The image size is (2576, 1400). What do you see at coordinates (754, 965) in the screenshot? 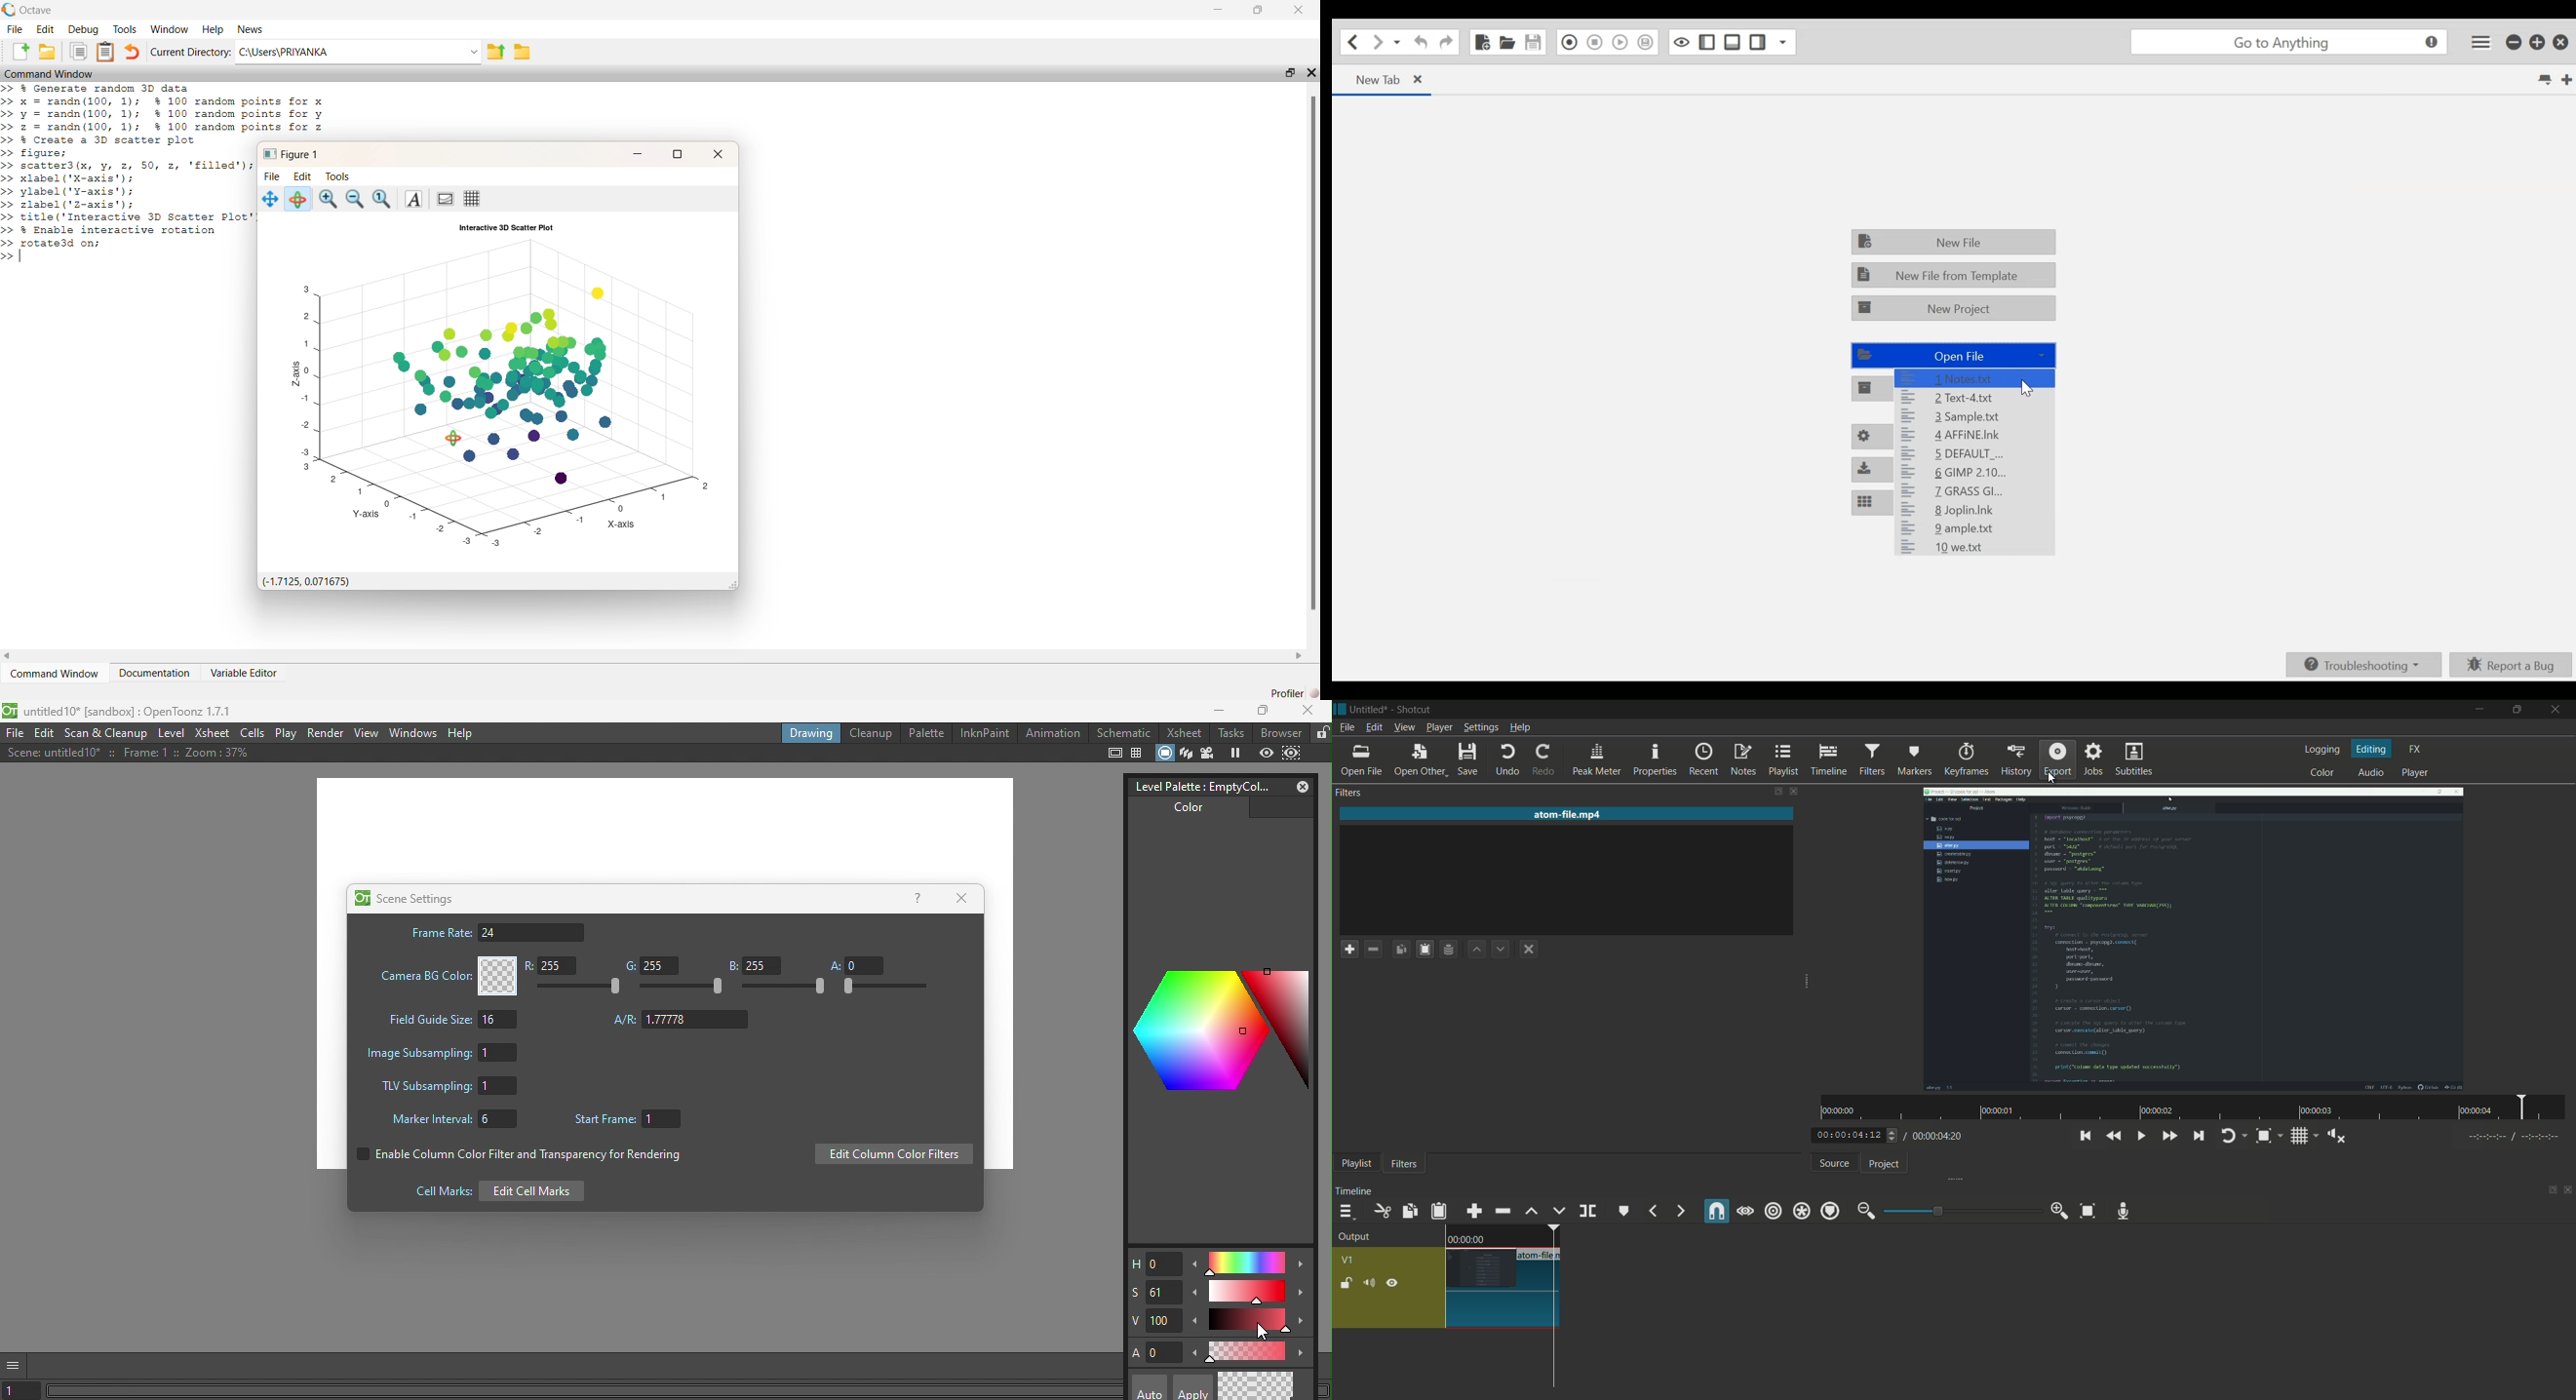
I see `B` at bounding box center [754, 965].